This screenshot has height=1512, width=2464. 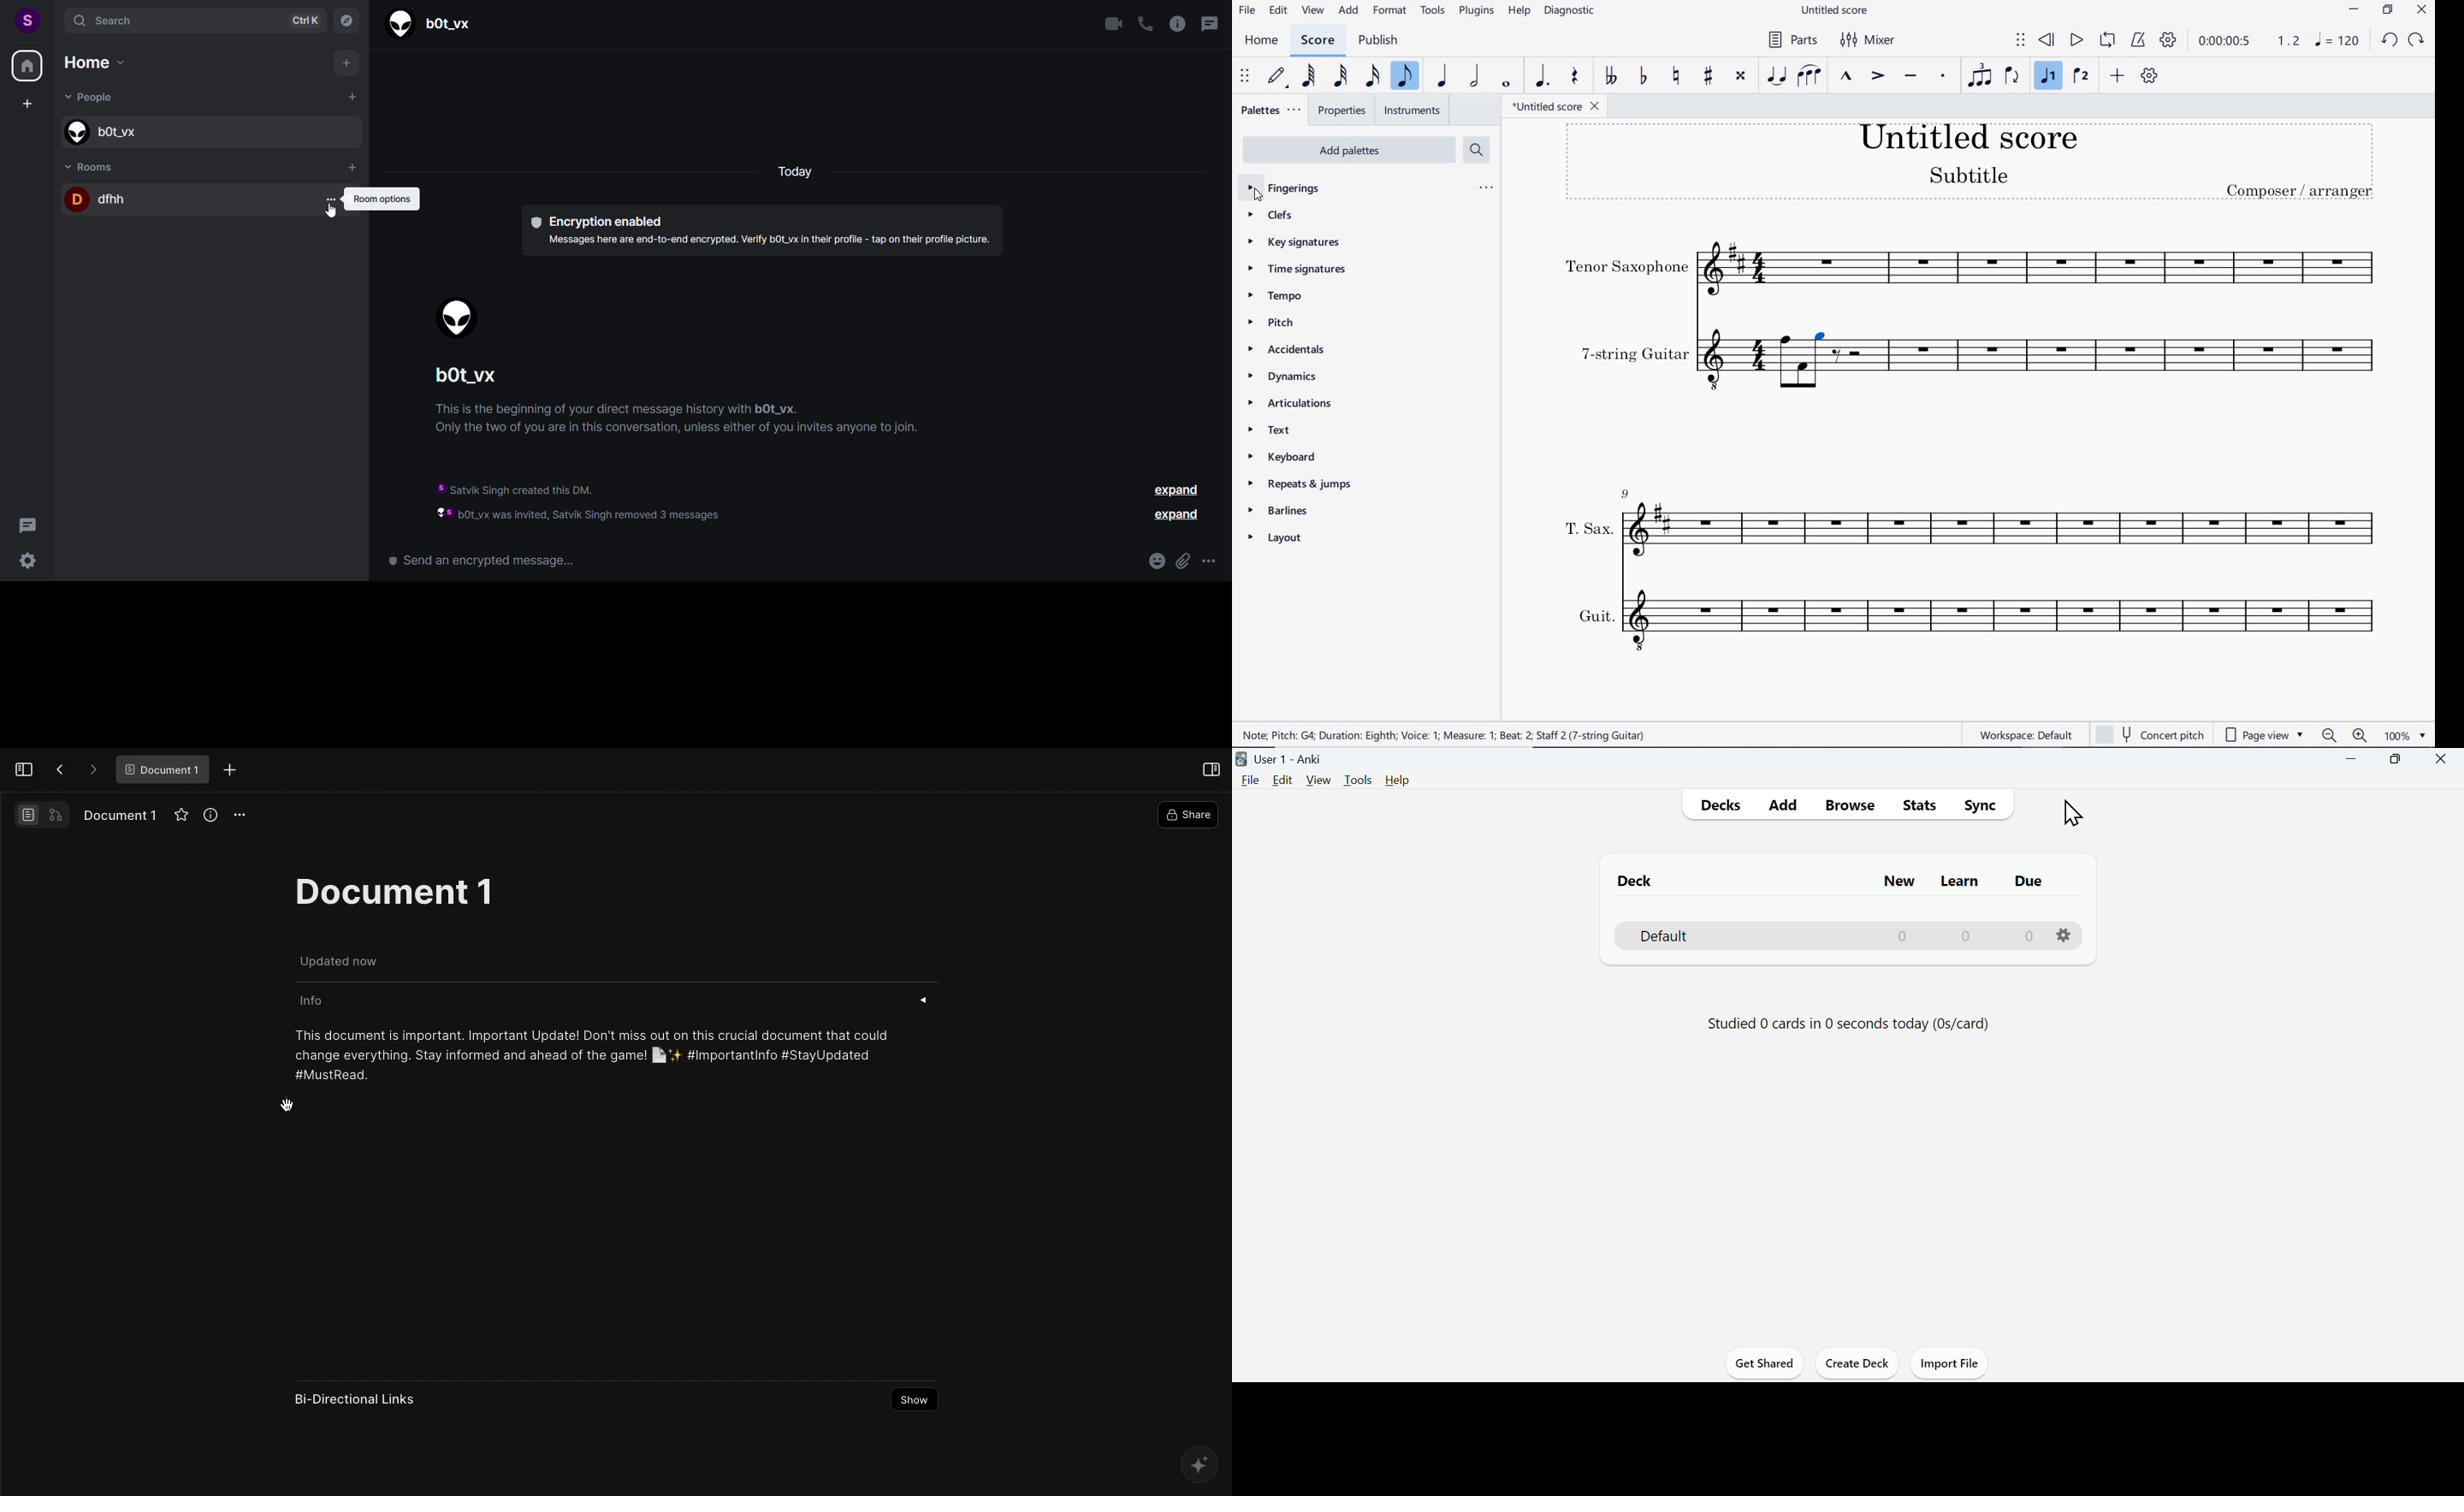 What do you see at coordinates (1943, 75) in the screenshot?
I see `STACCATO` at bounding box center [1943, 75].